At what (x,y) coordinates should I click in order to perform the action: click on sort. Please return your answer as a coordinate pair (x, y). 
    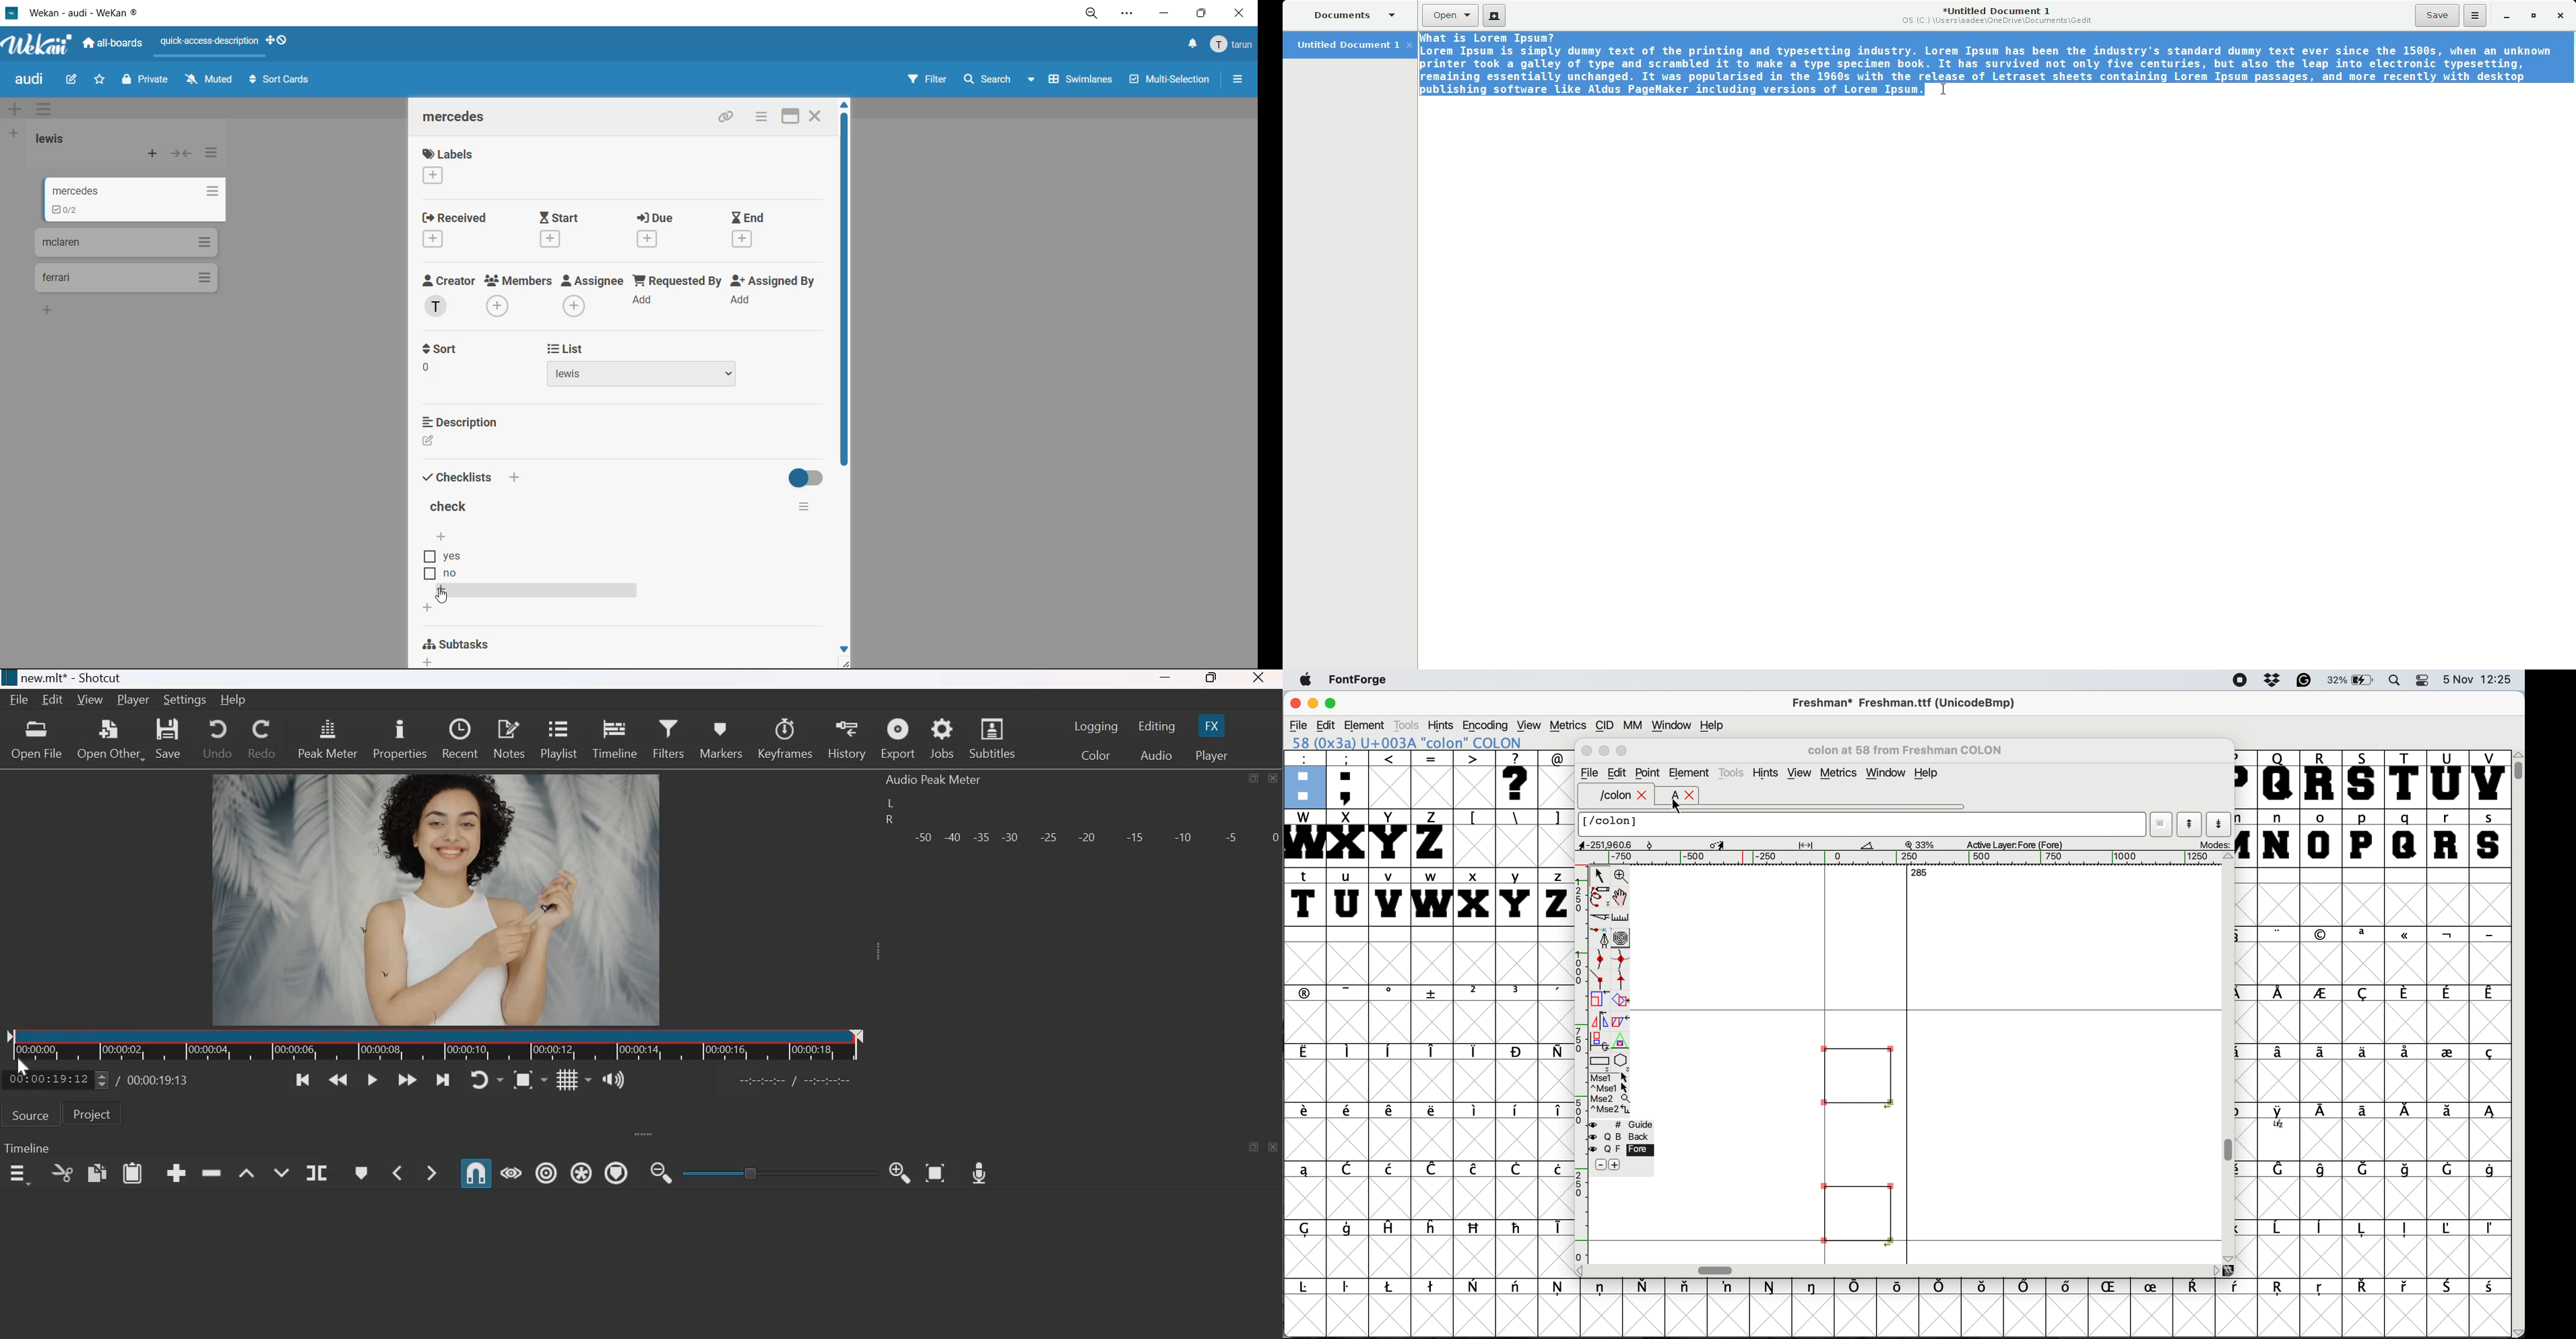
    Looking at the image, I should click on (447, 349).